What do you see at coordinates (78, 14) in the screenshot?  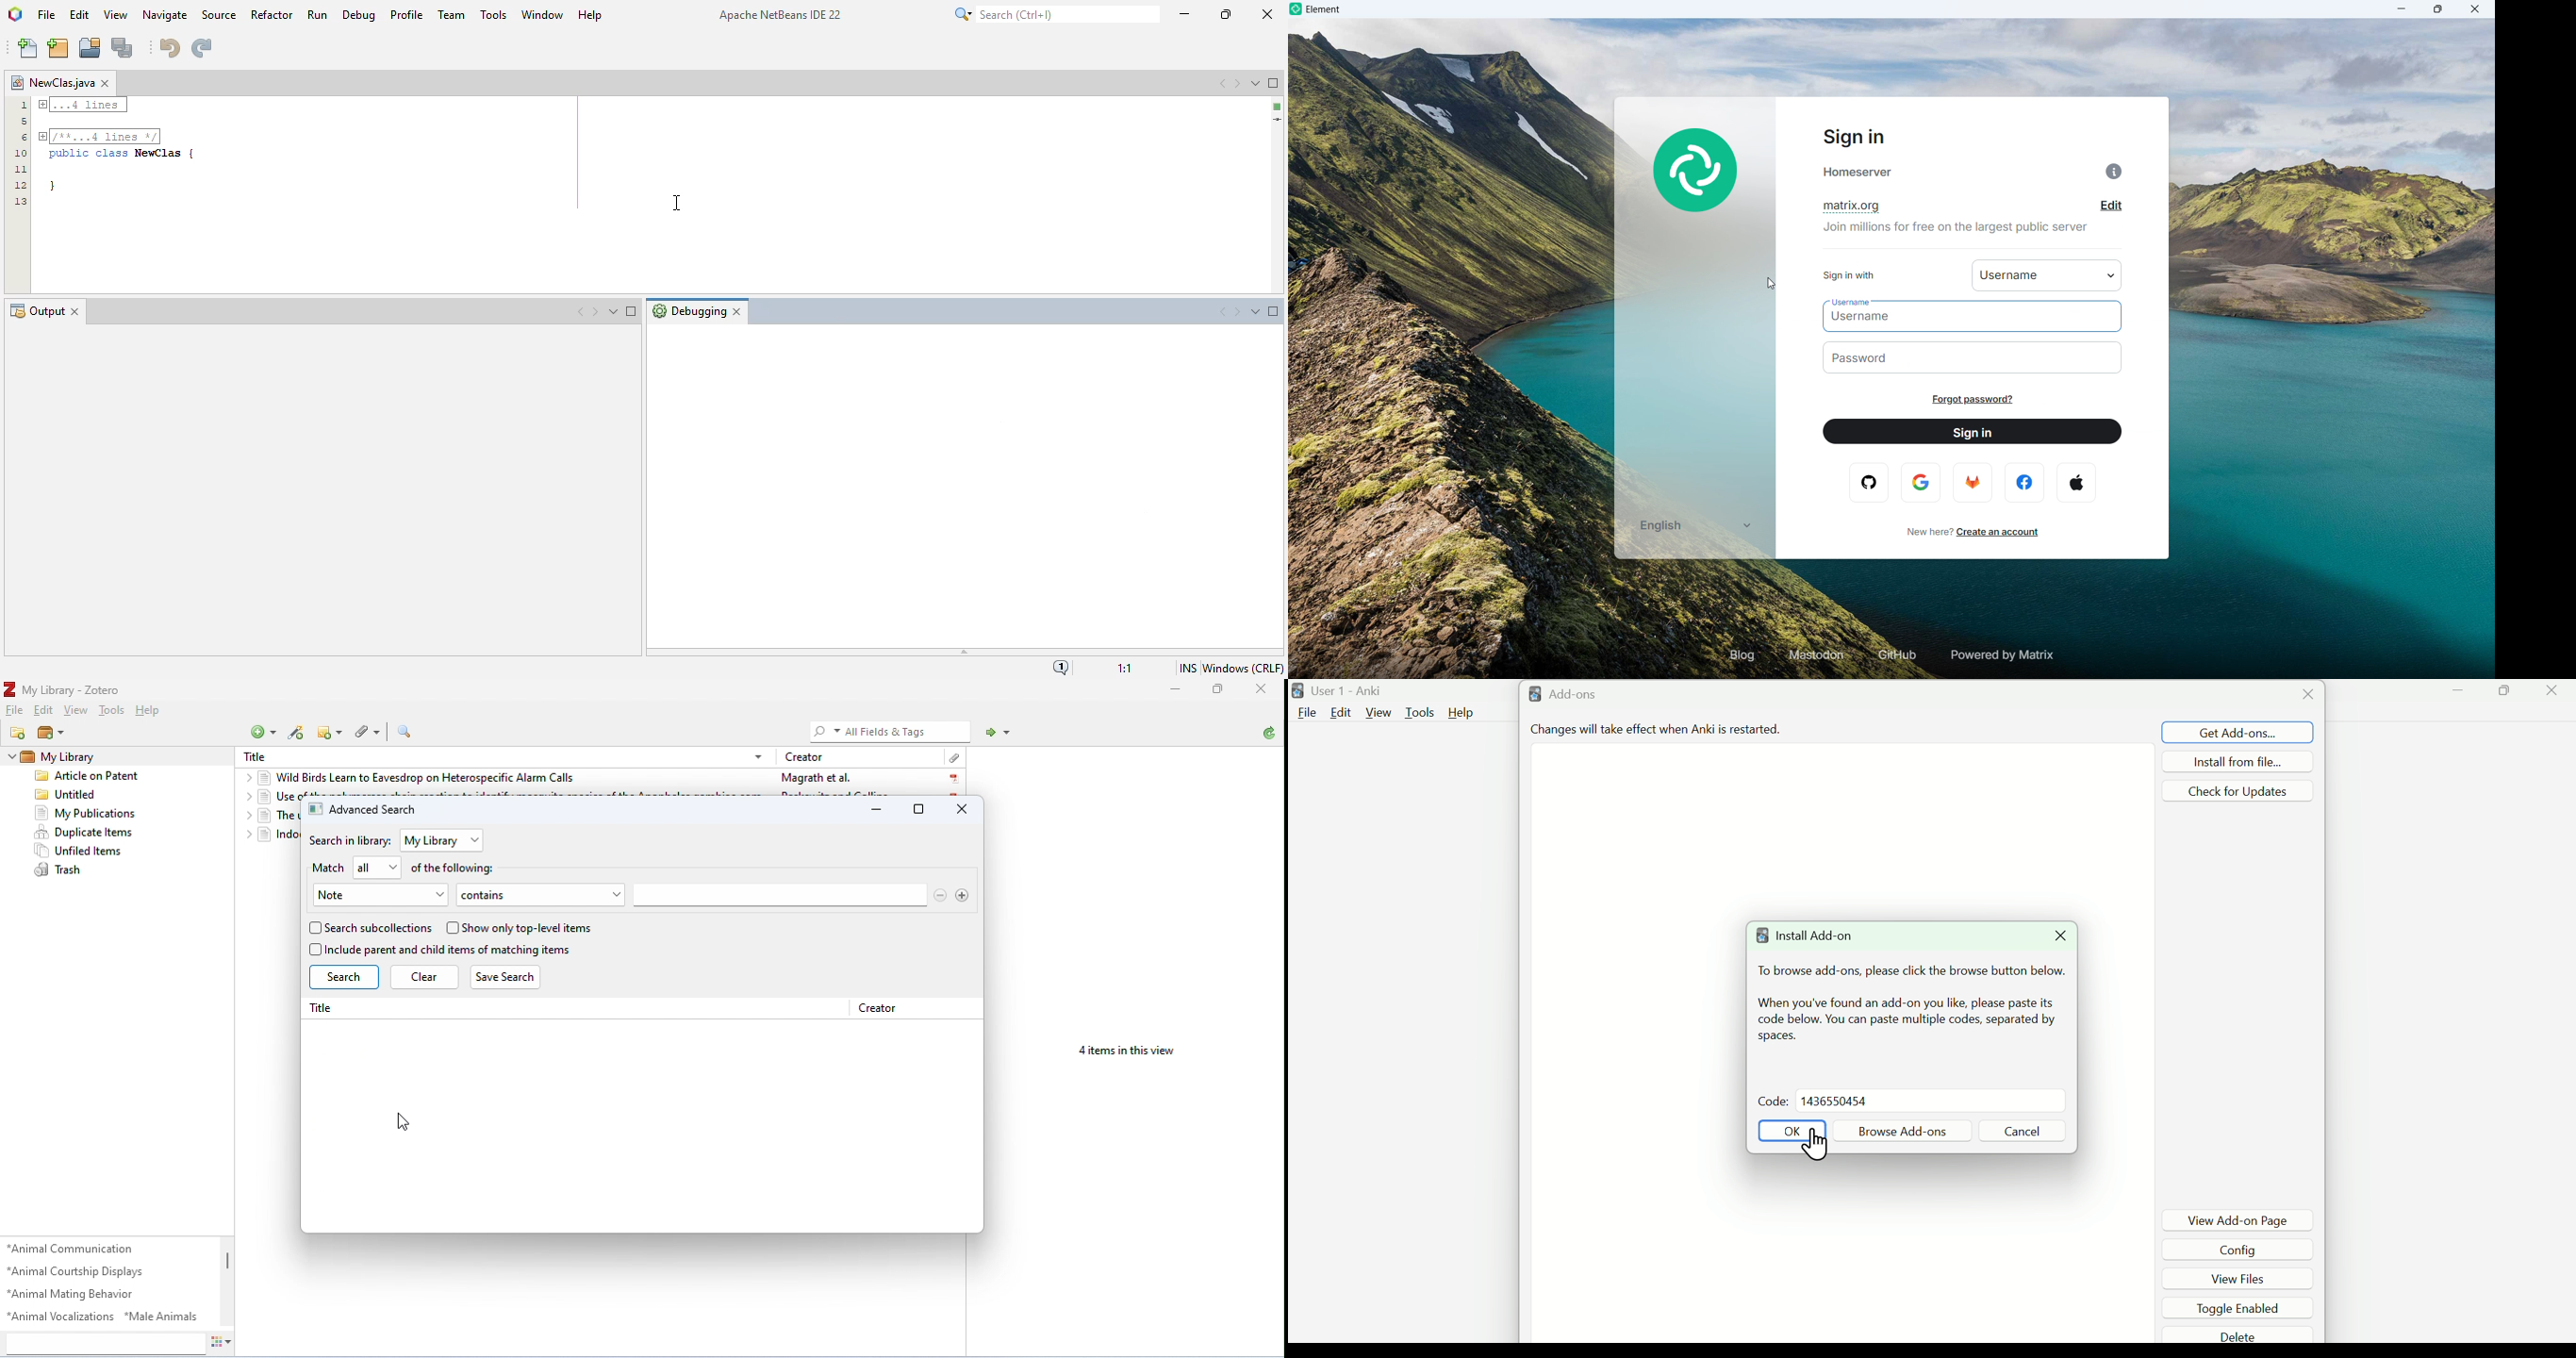 I see `edit` at bounding box center [78, 14].